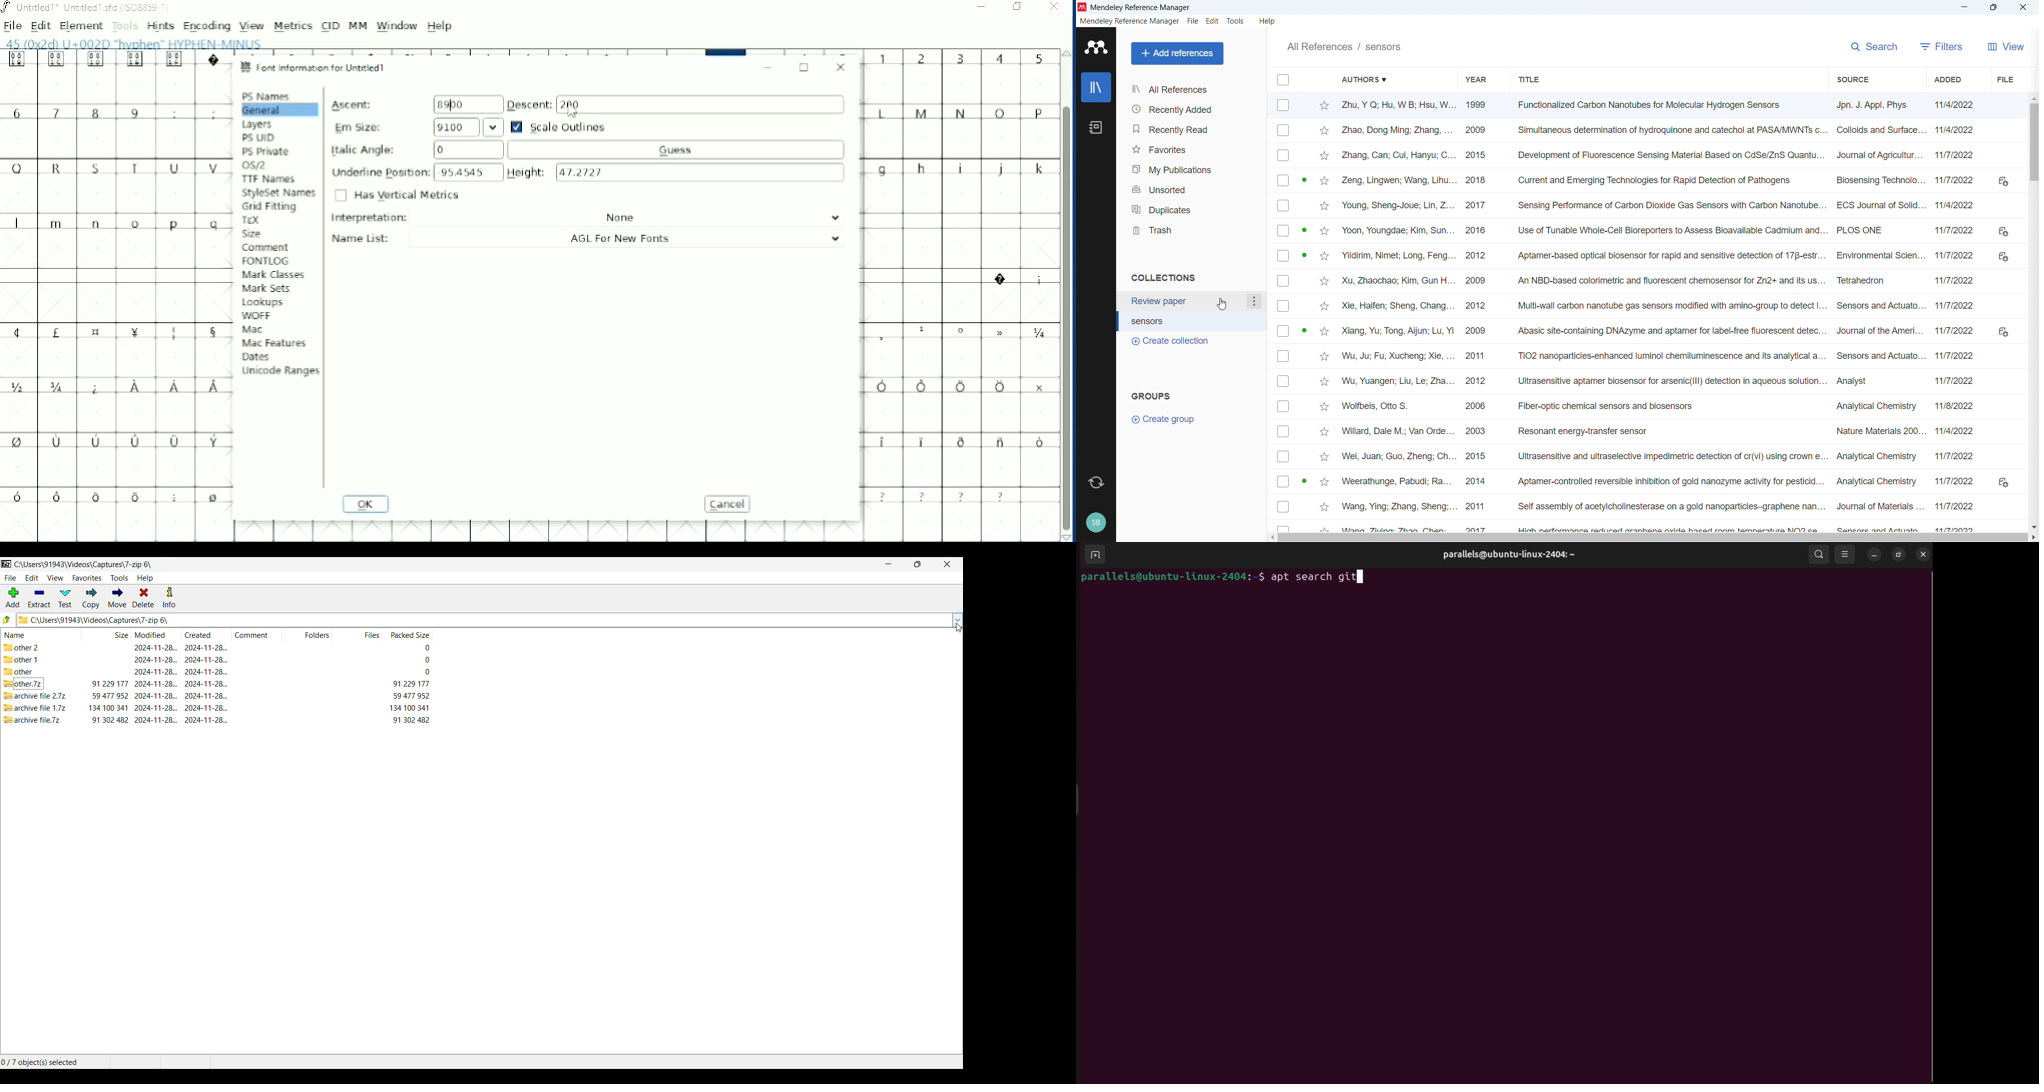 The height and width of the screenshot is (1092, 2044). I want to click on WOFF, so click(256, 316).